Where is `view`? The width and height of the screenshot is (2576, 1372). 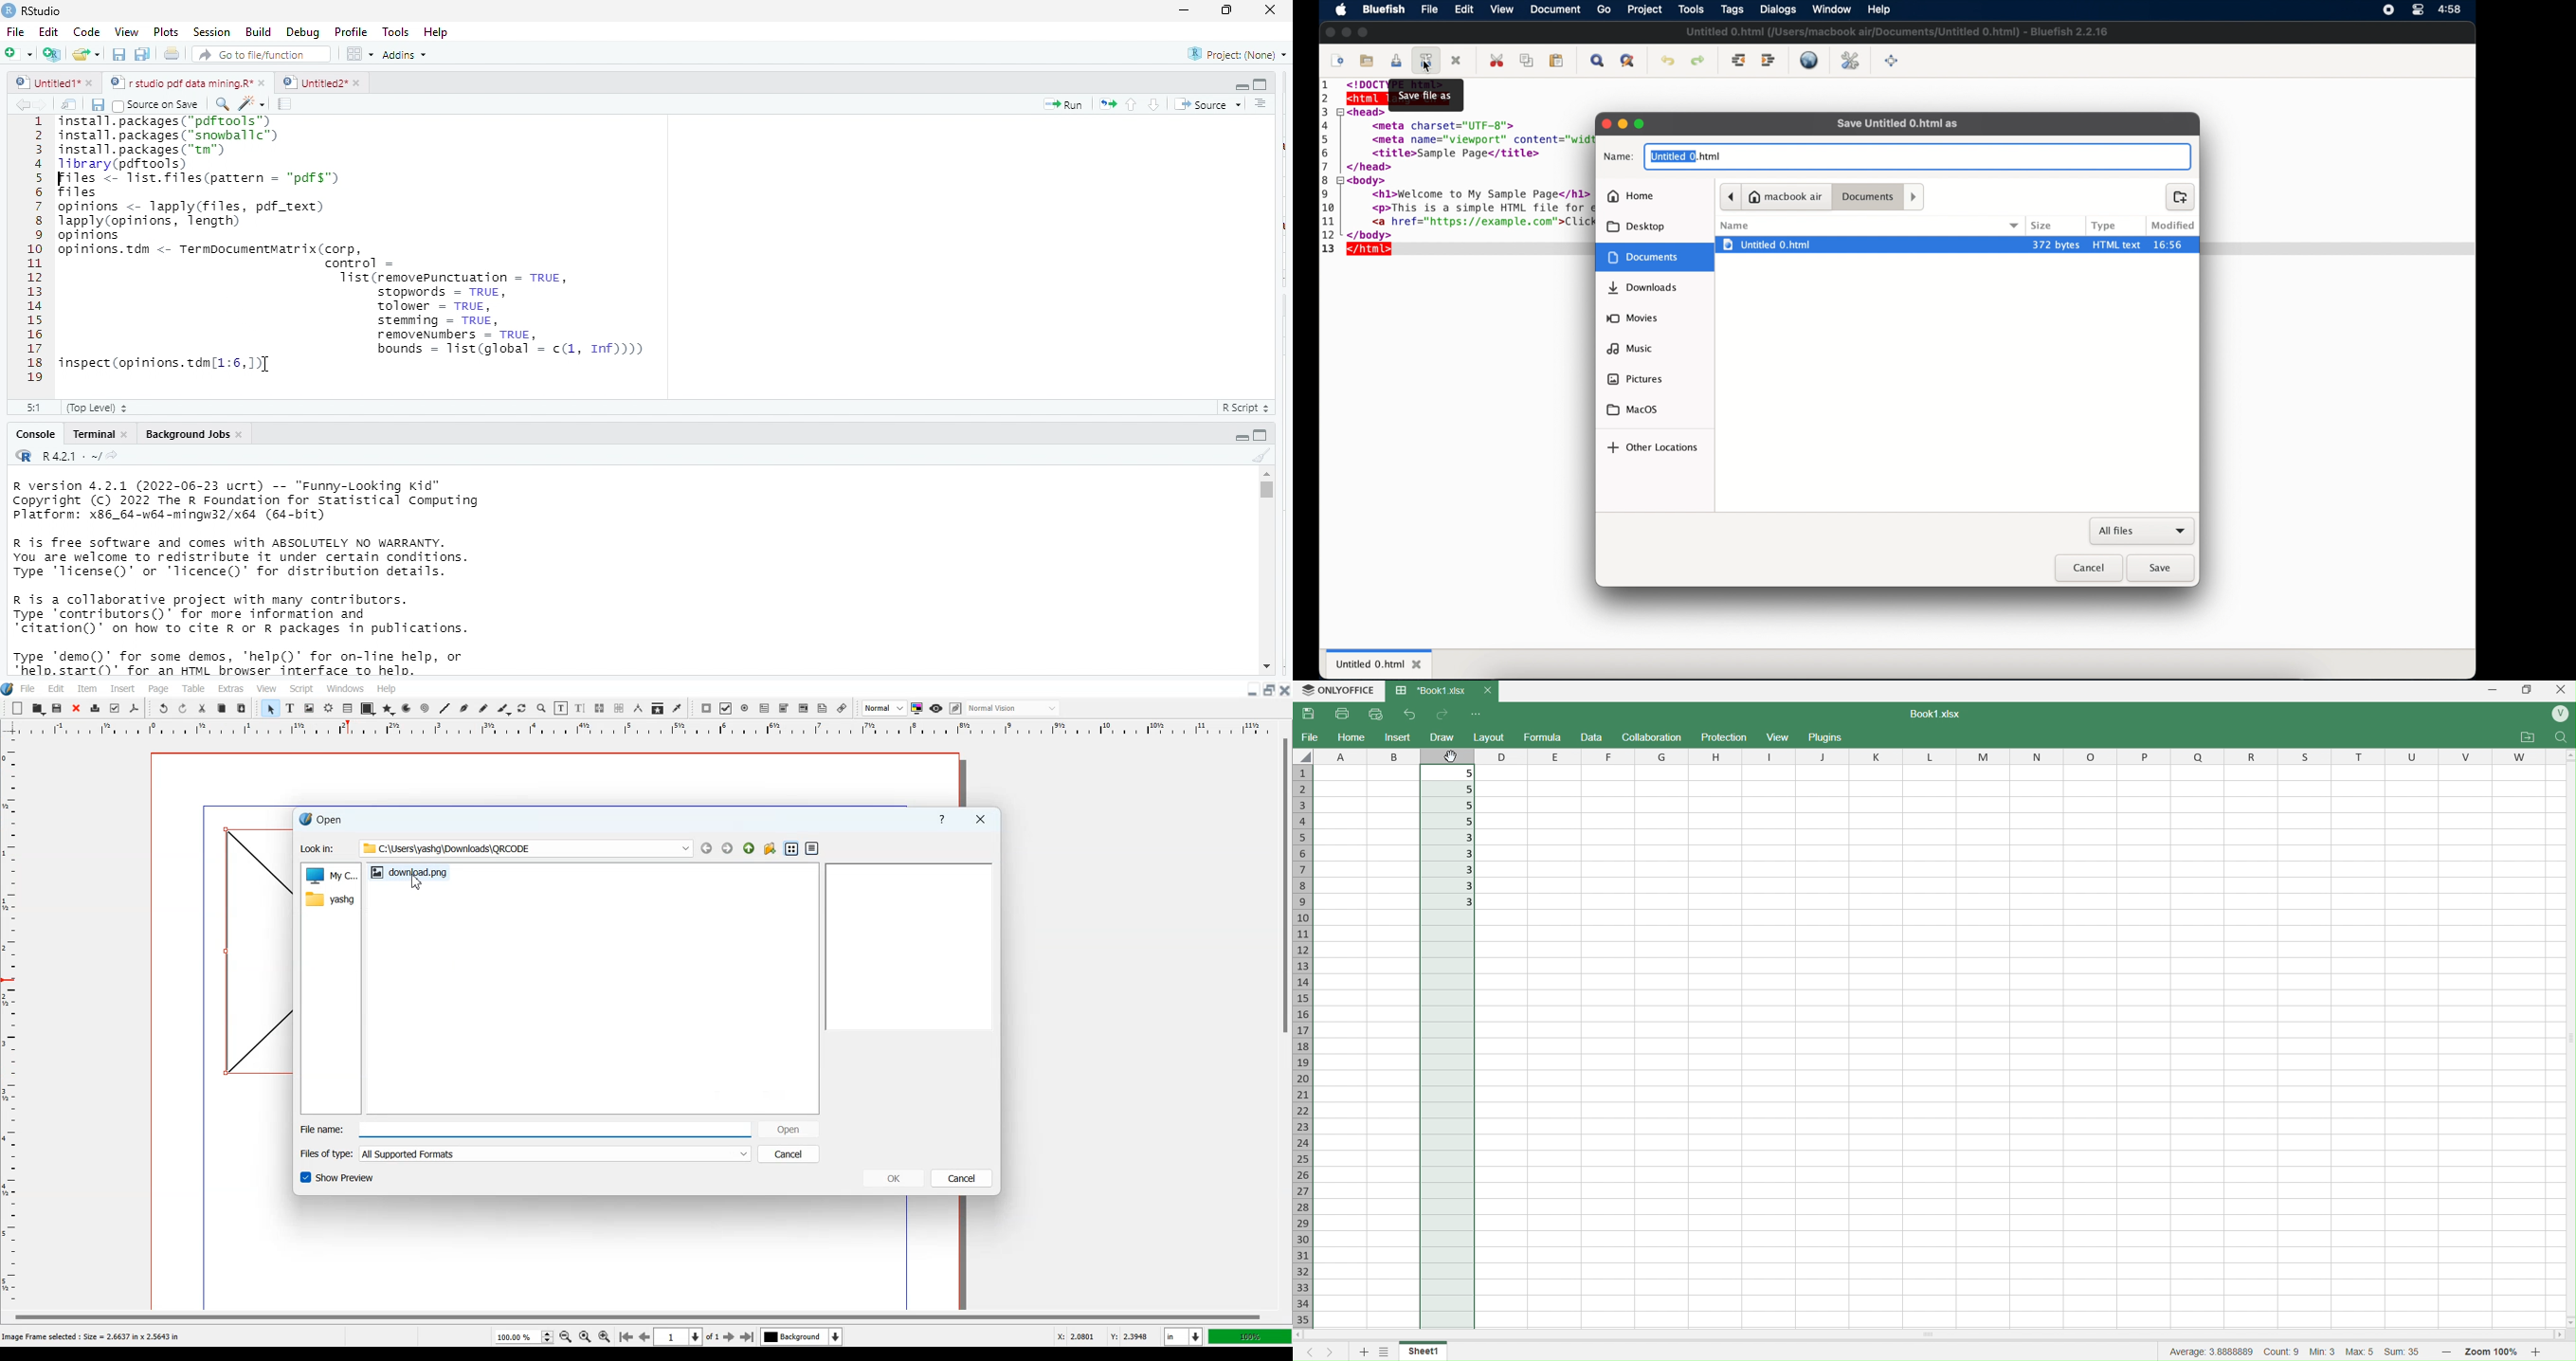
view is located at coordinates (121, 32).